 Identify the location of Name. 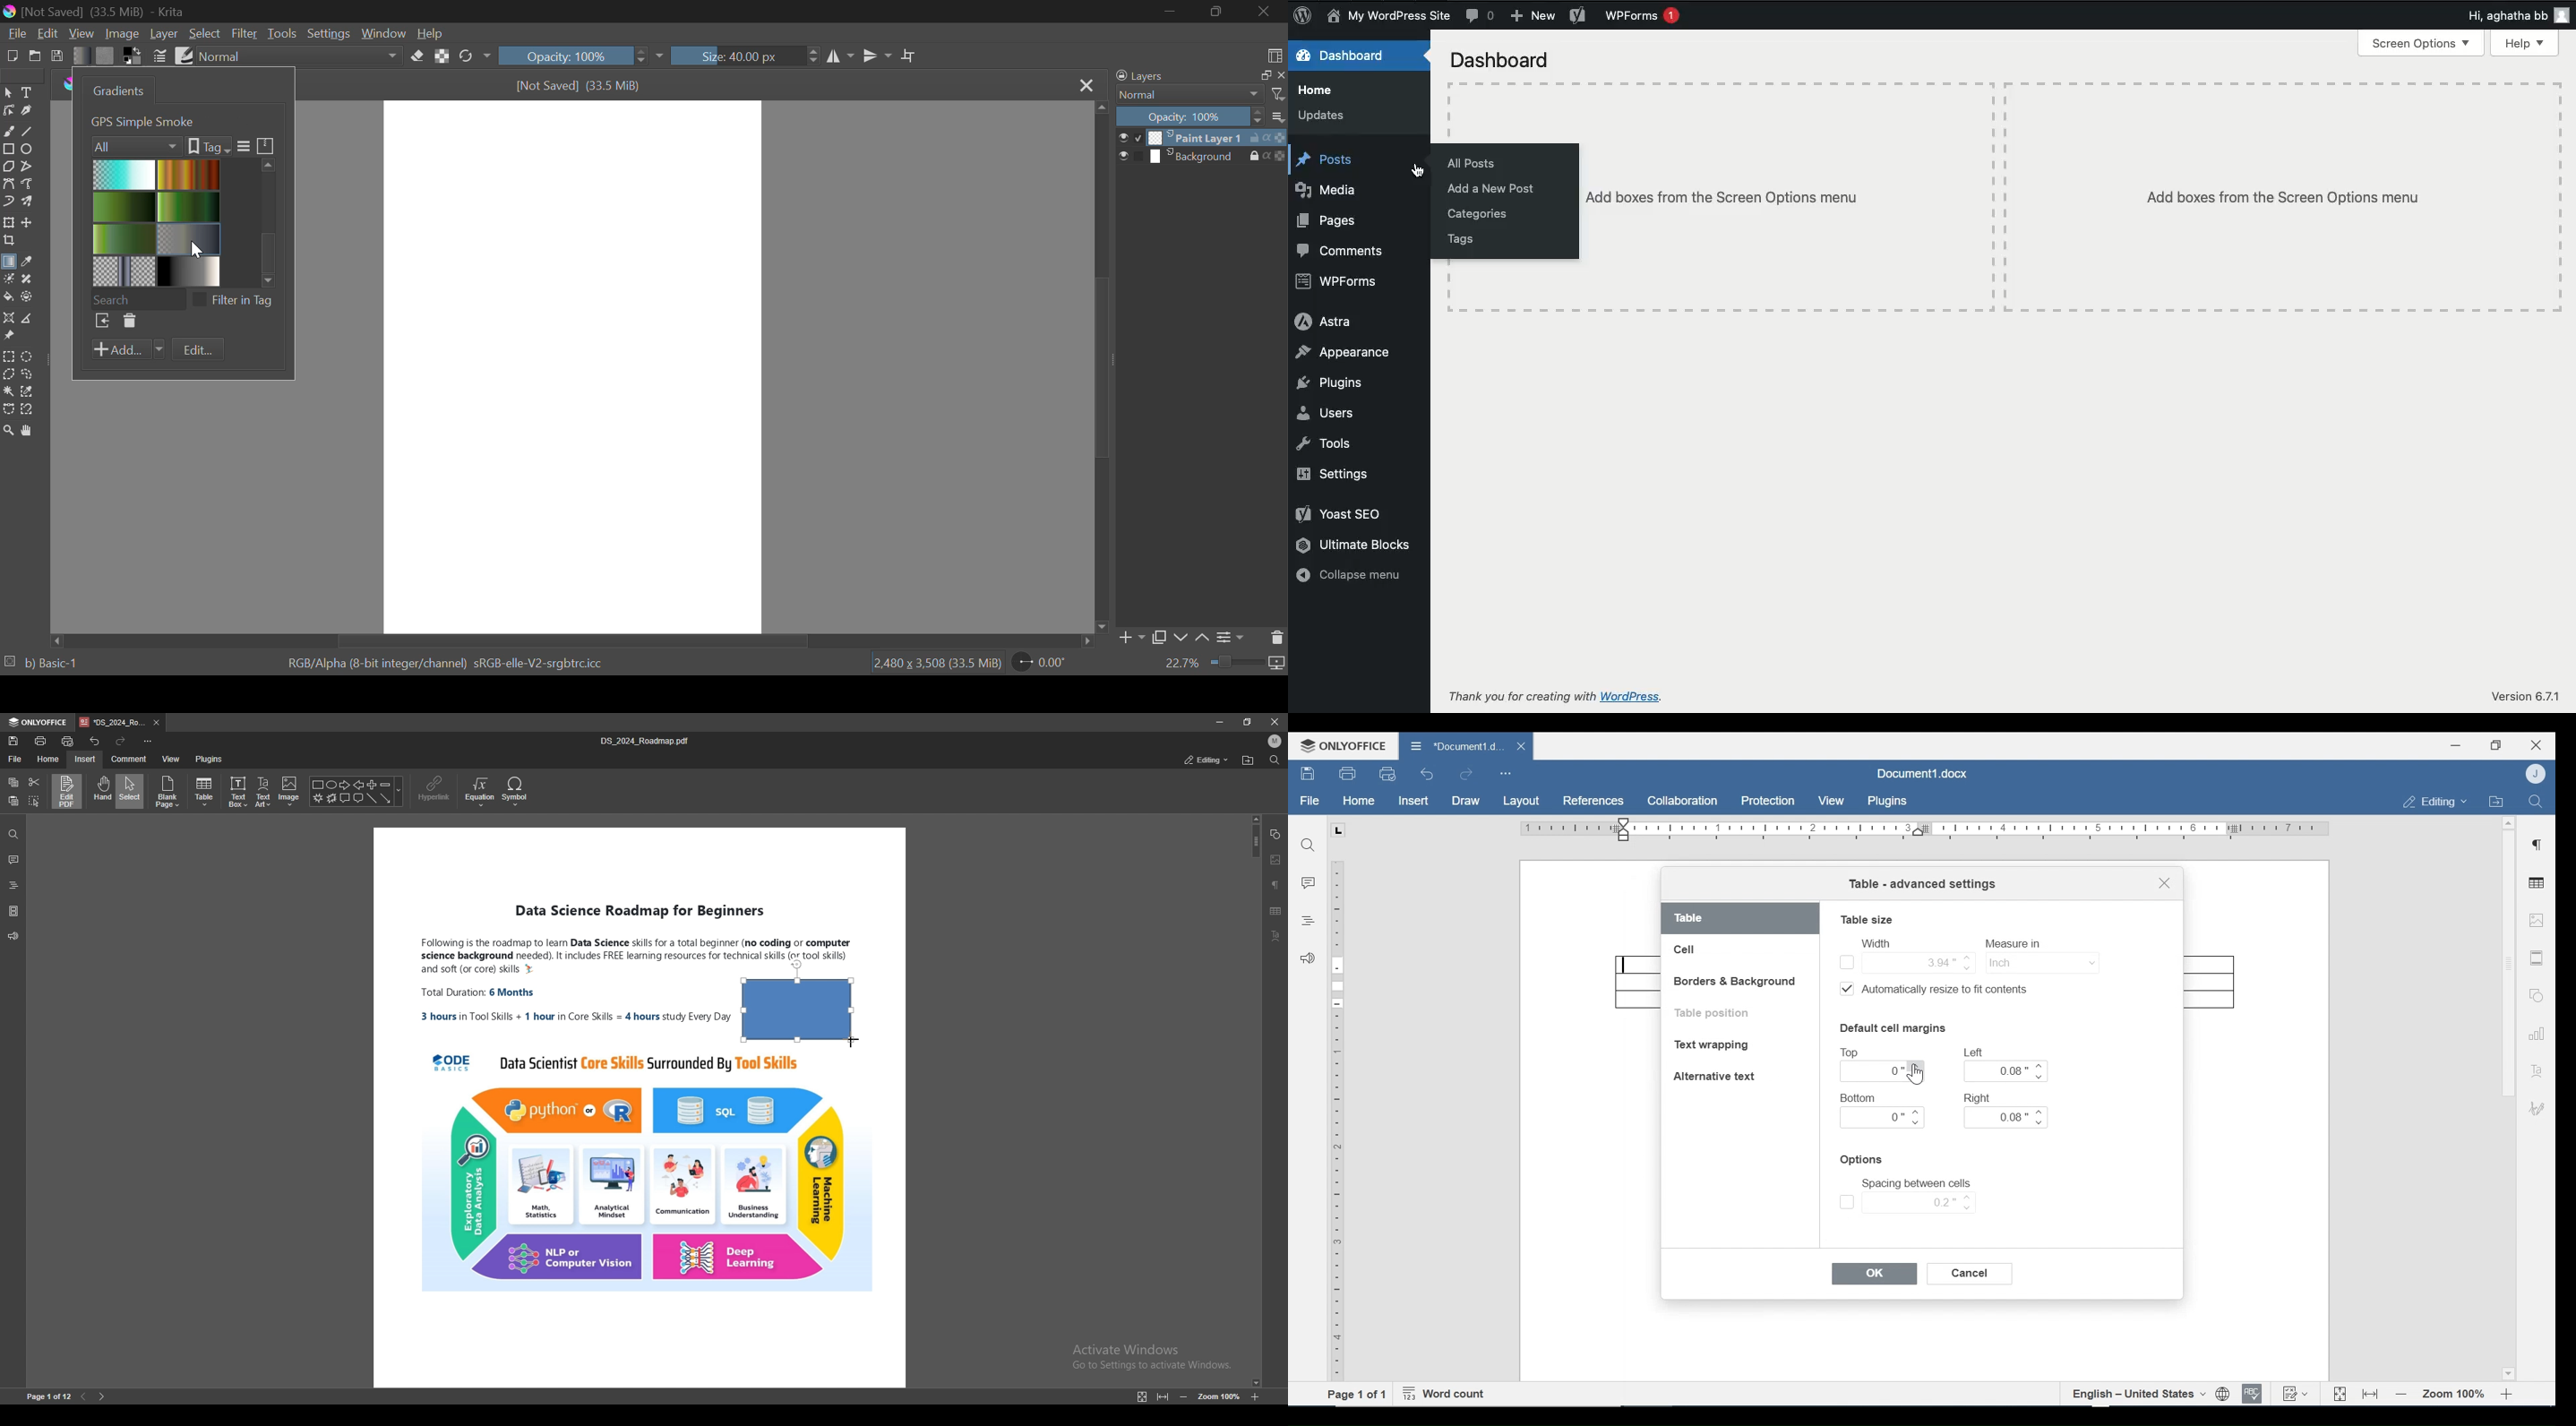
(1392, 16).